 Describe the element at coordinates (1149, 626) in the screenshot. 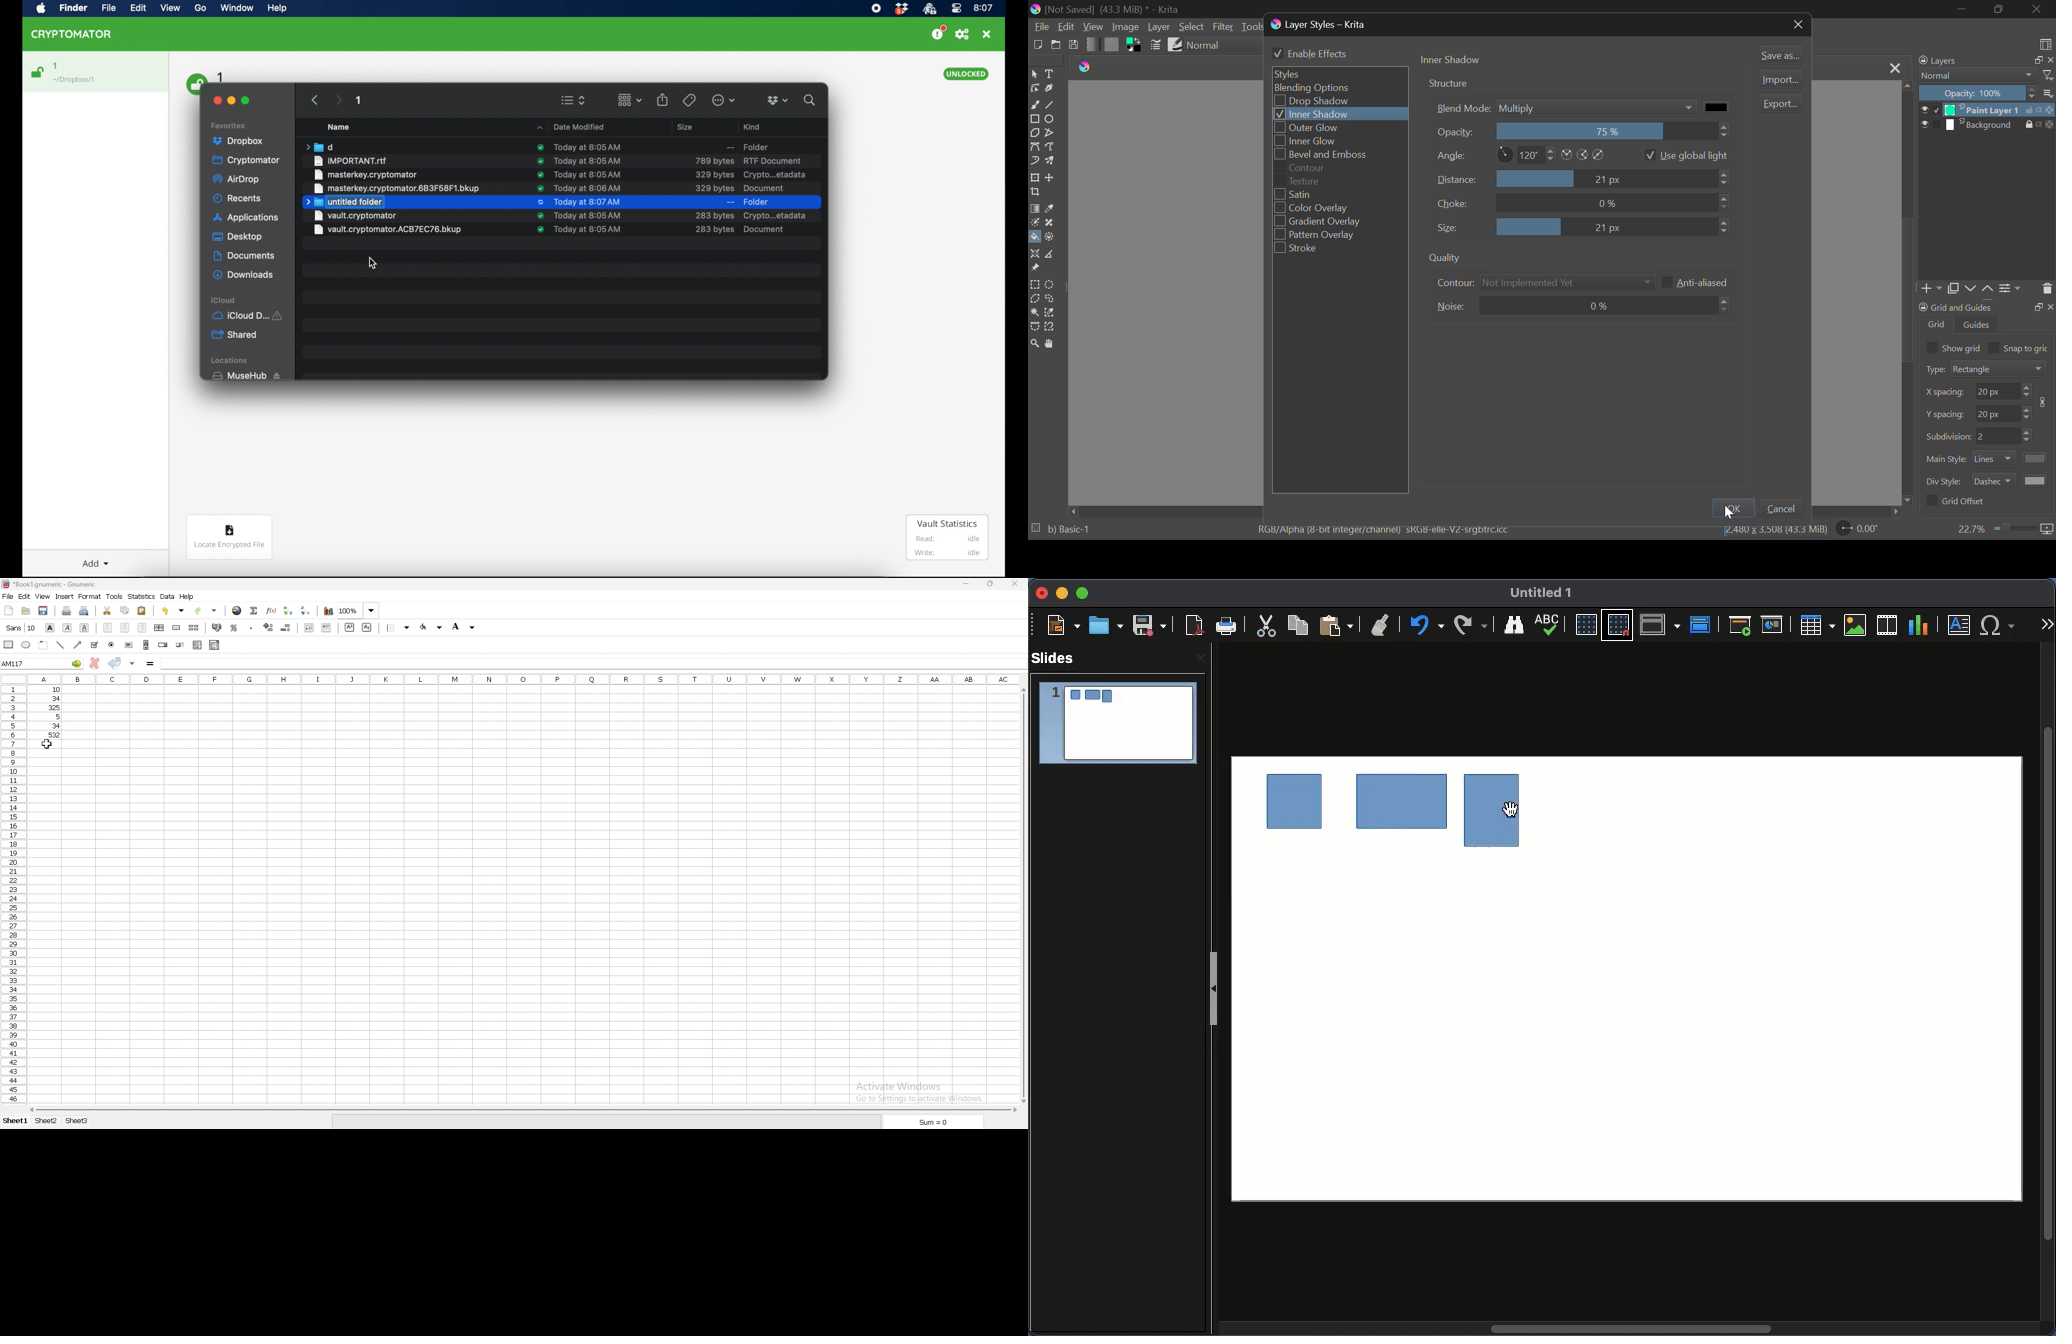

I see `Save` at that location.